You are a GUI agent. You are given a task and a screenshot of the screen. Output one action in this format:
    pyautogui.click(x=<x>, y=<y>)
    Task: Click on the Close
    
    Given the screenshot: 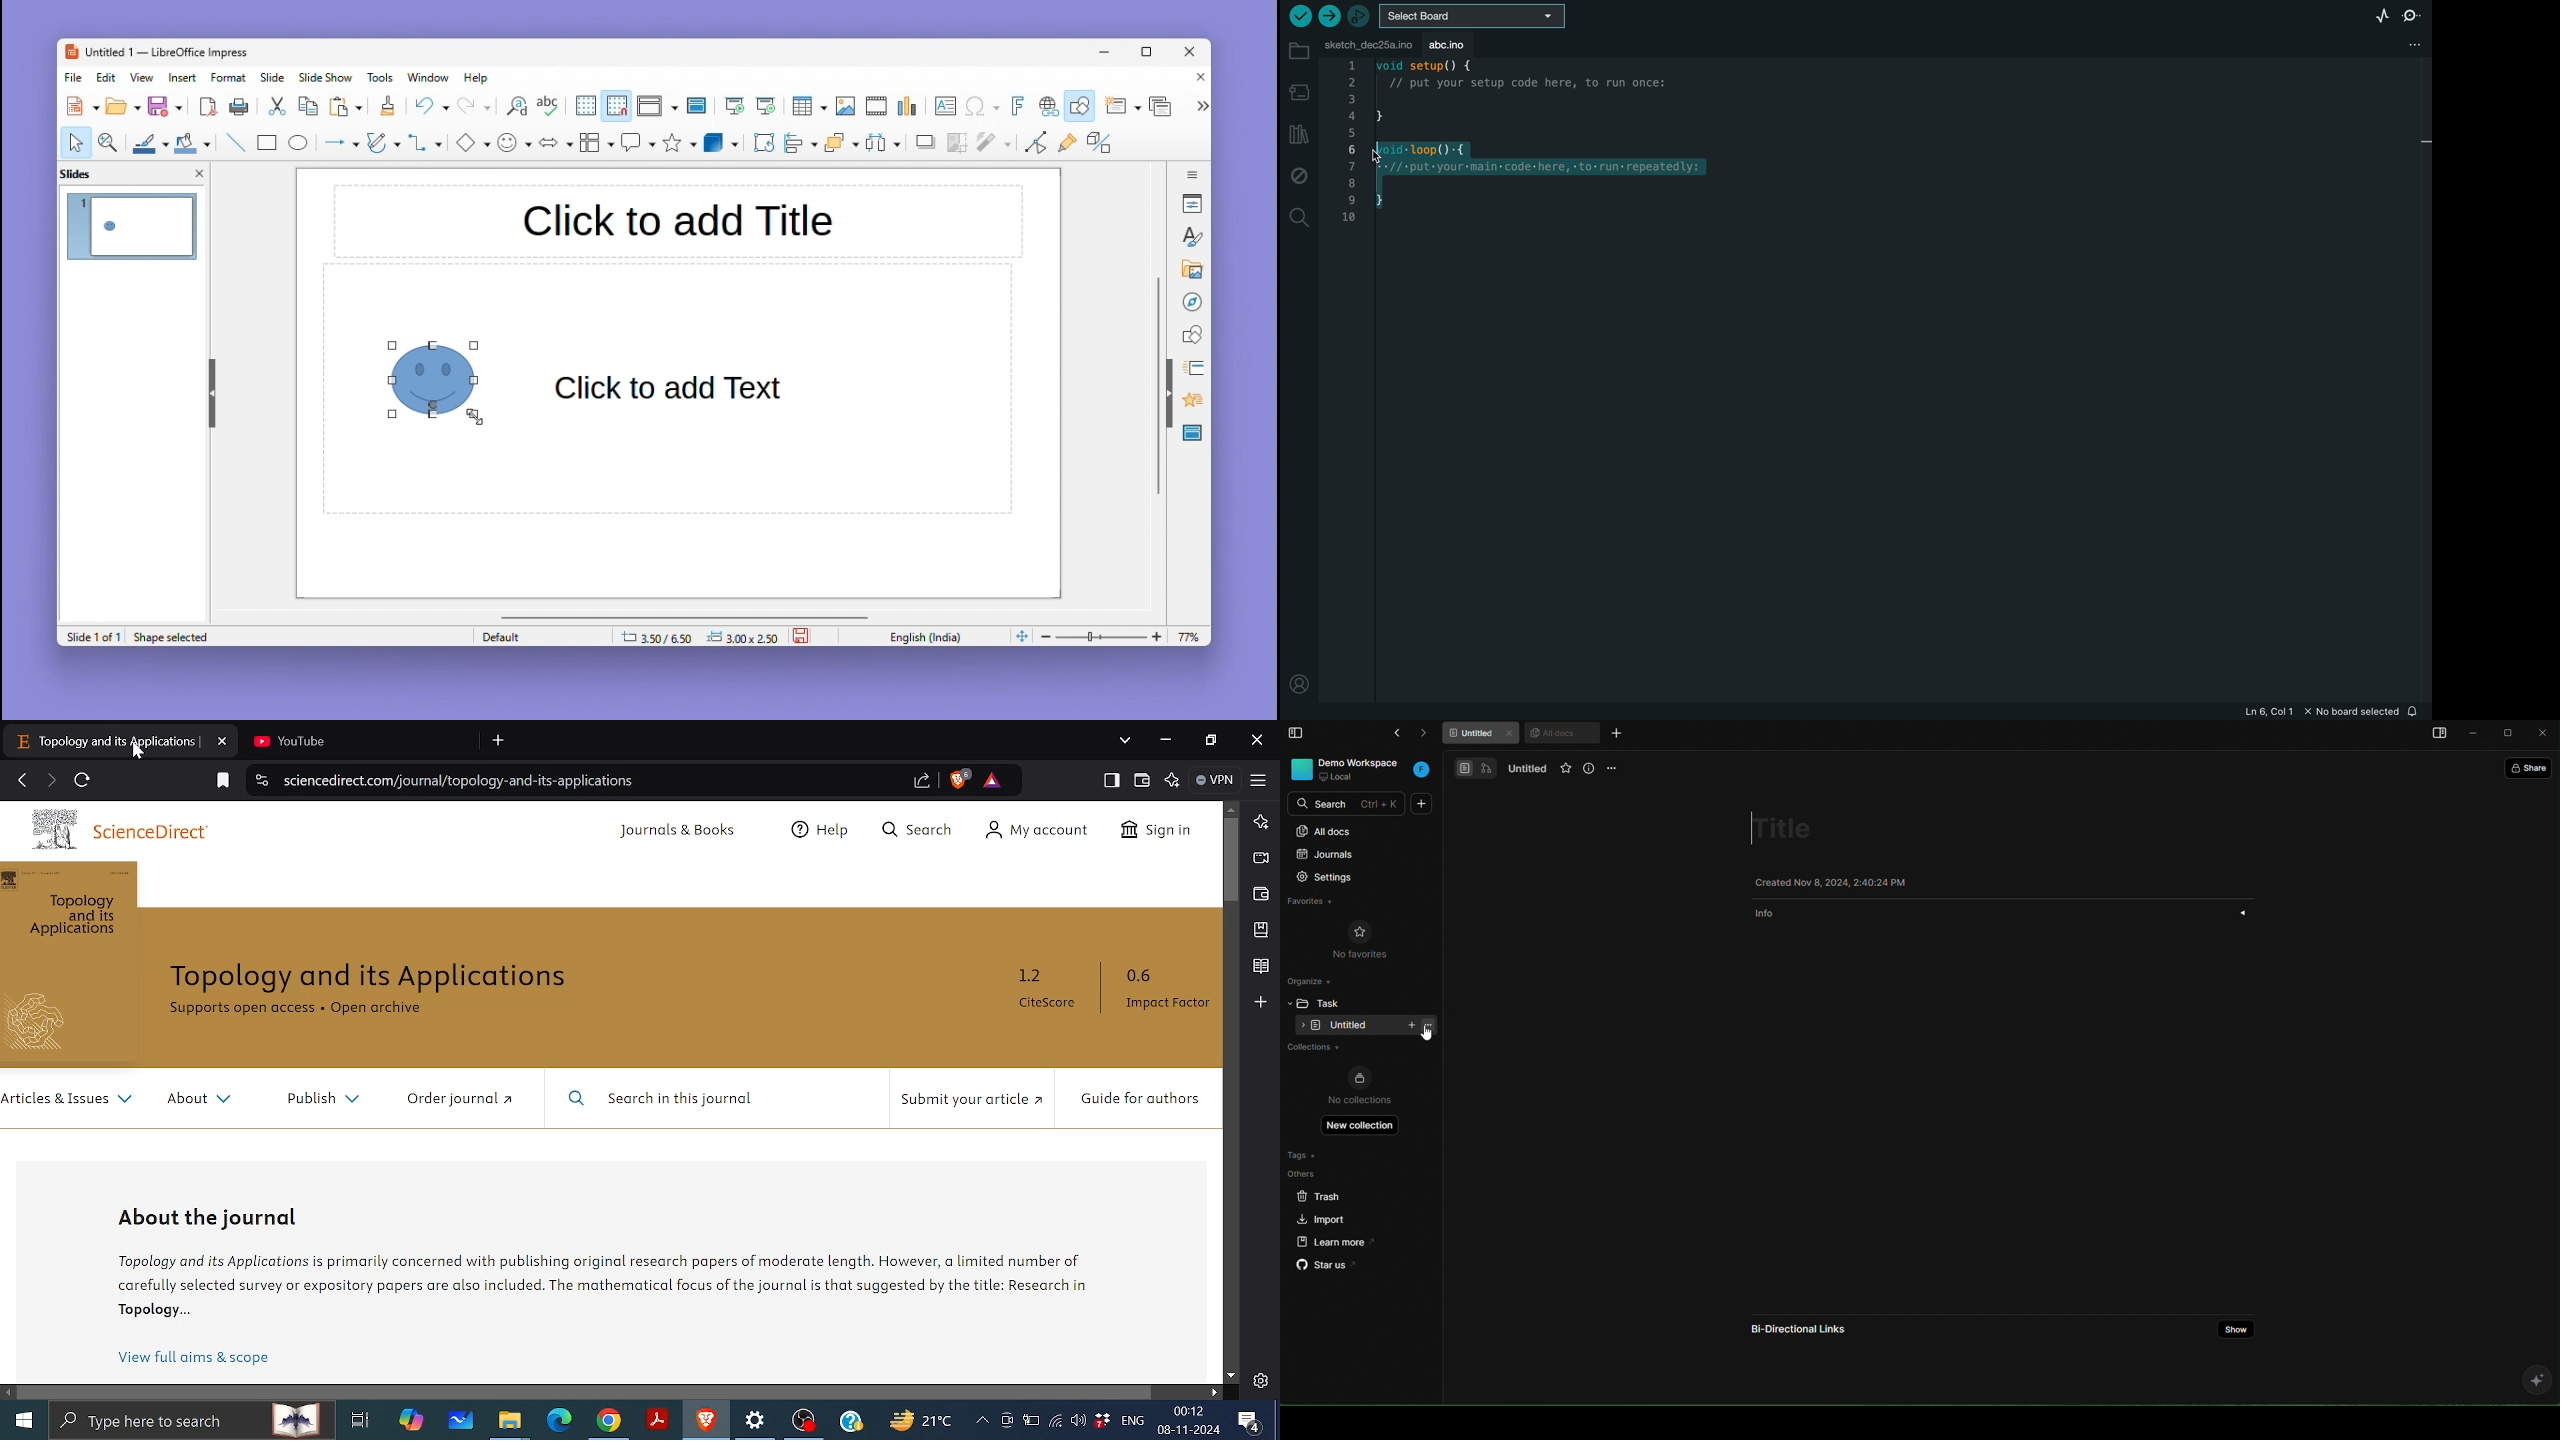 What is the action you would take?
    pyautogui.click(x=1191, y=53)
    